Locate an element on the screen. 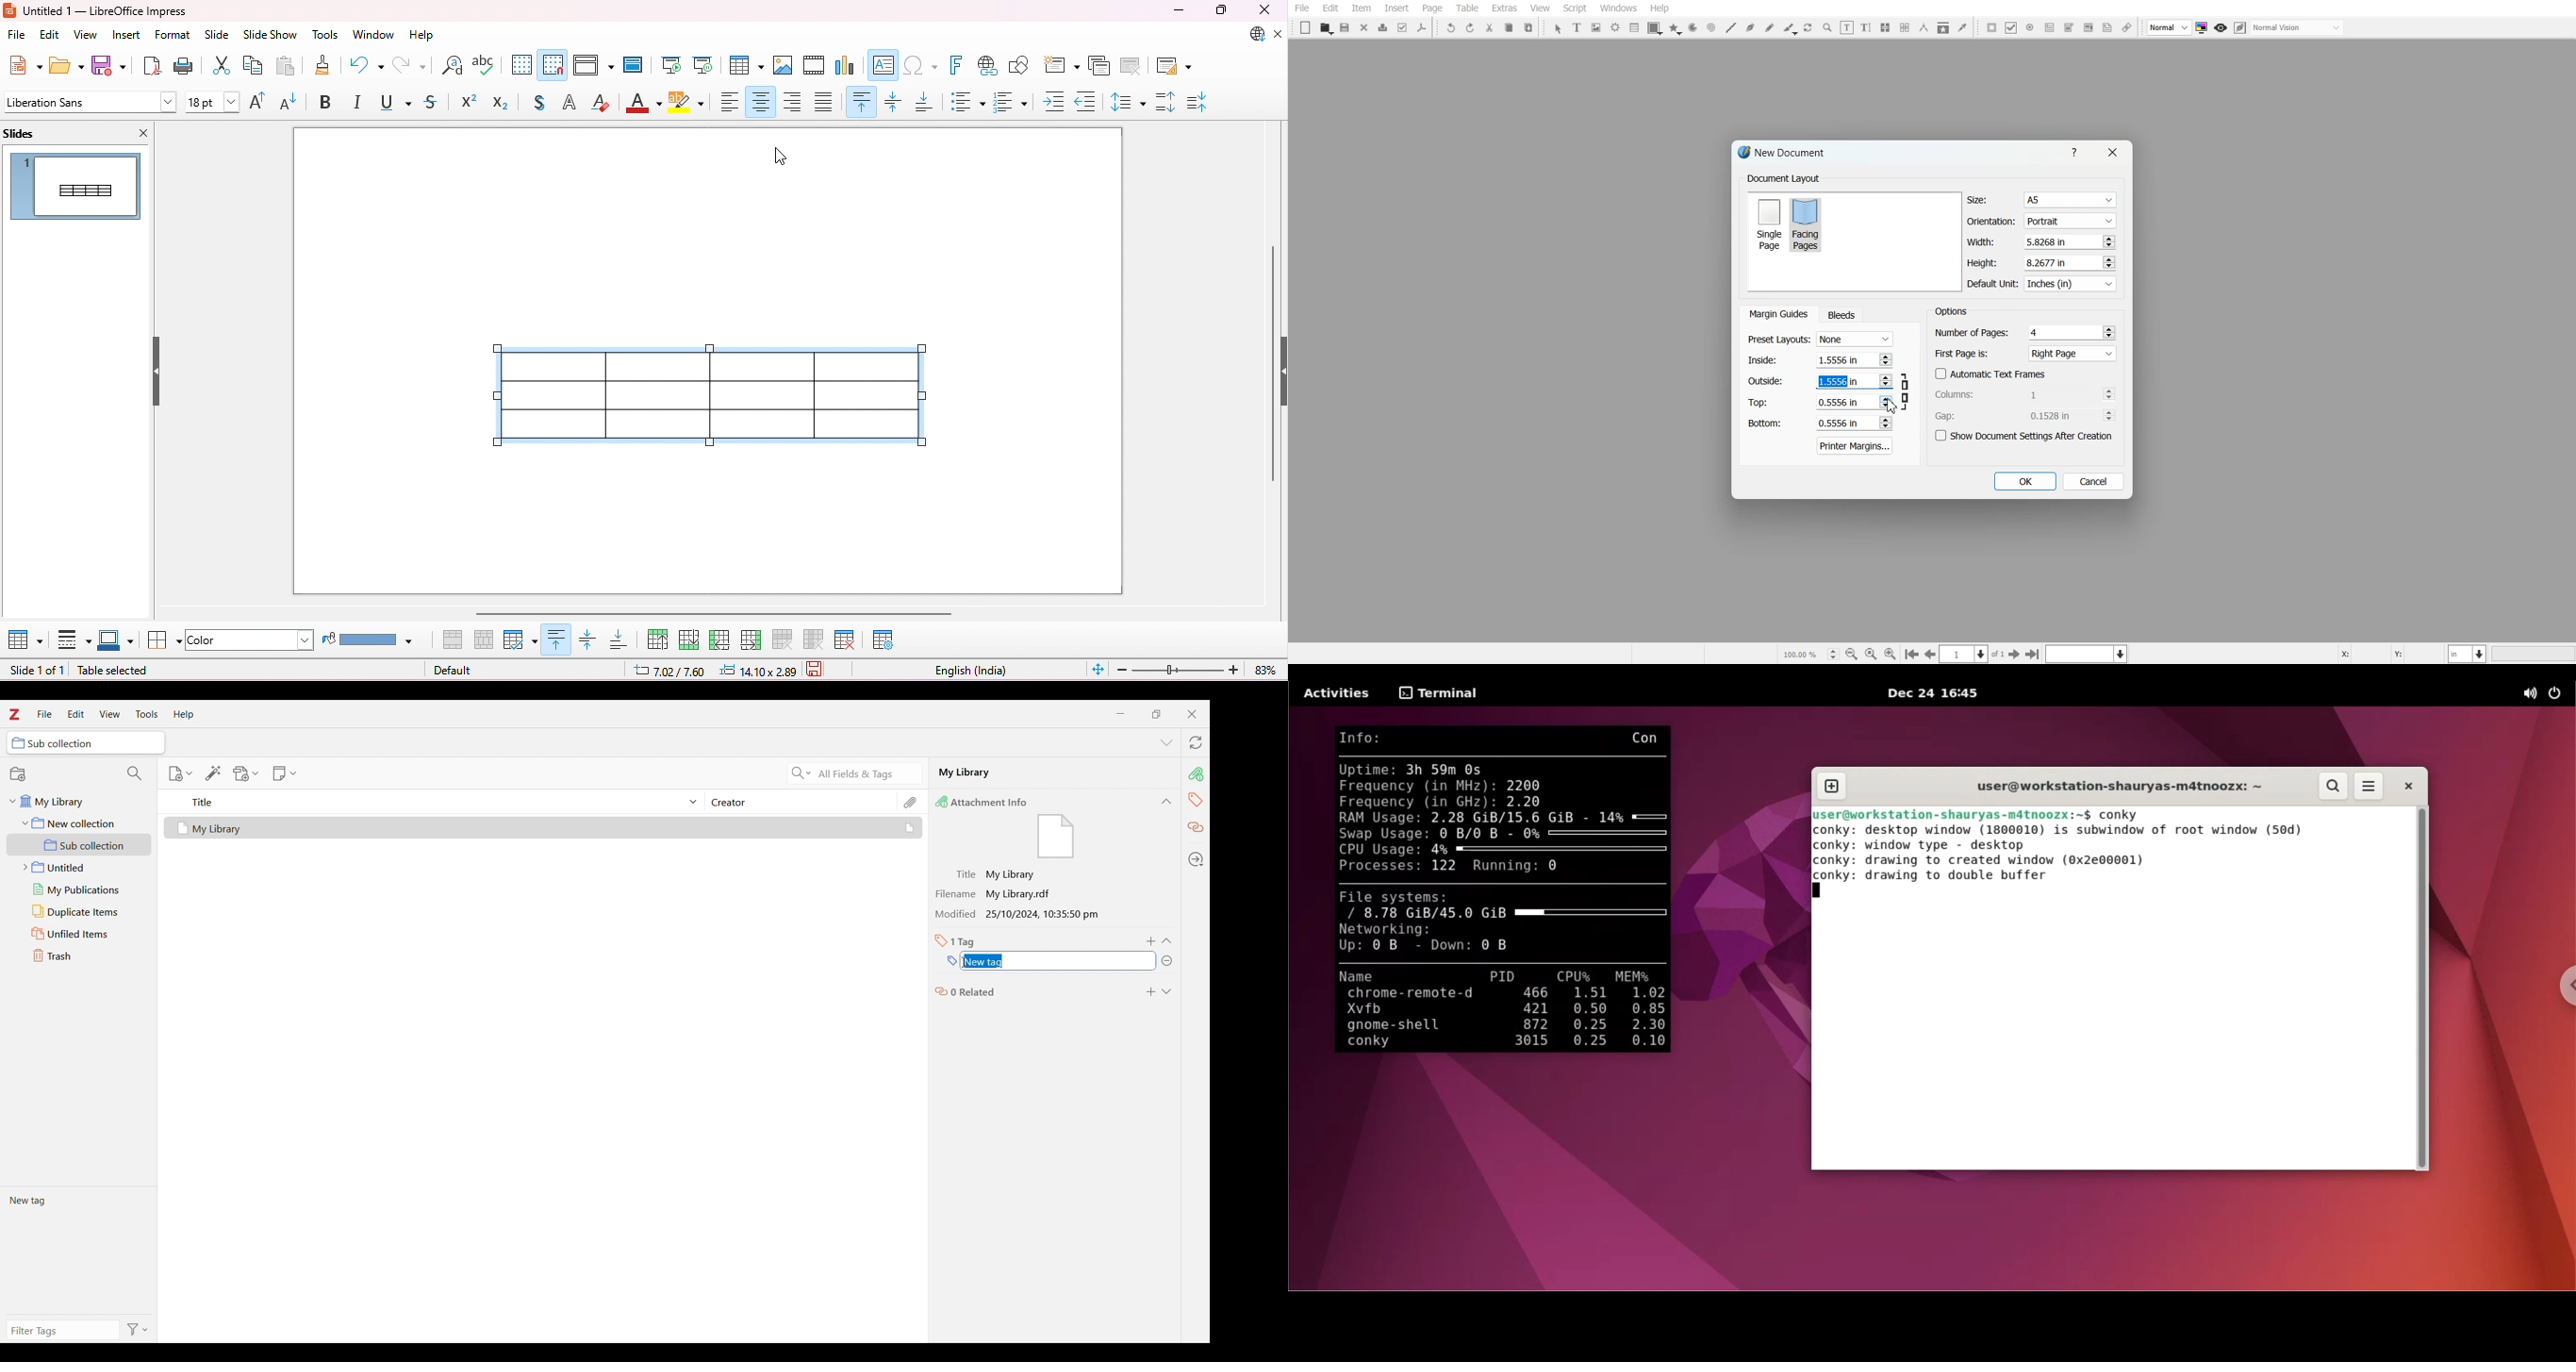  increase indent is located at coordinates (1055, 102).